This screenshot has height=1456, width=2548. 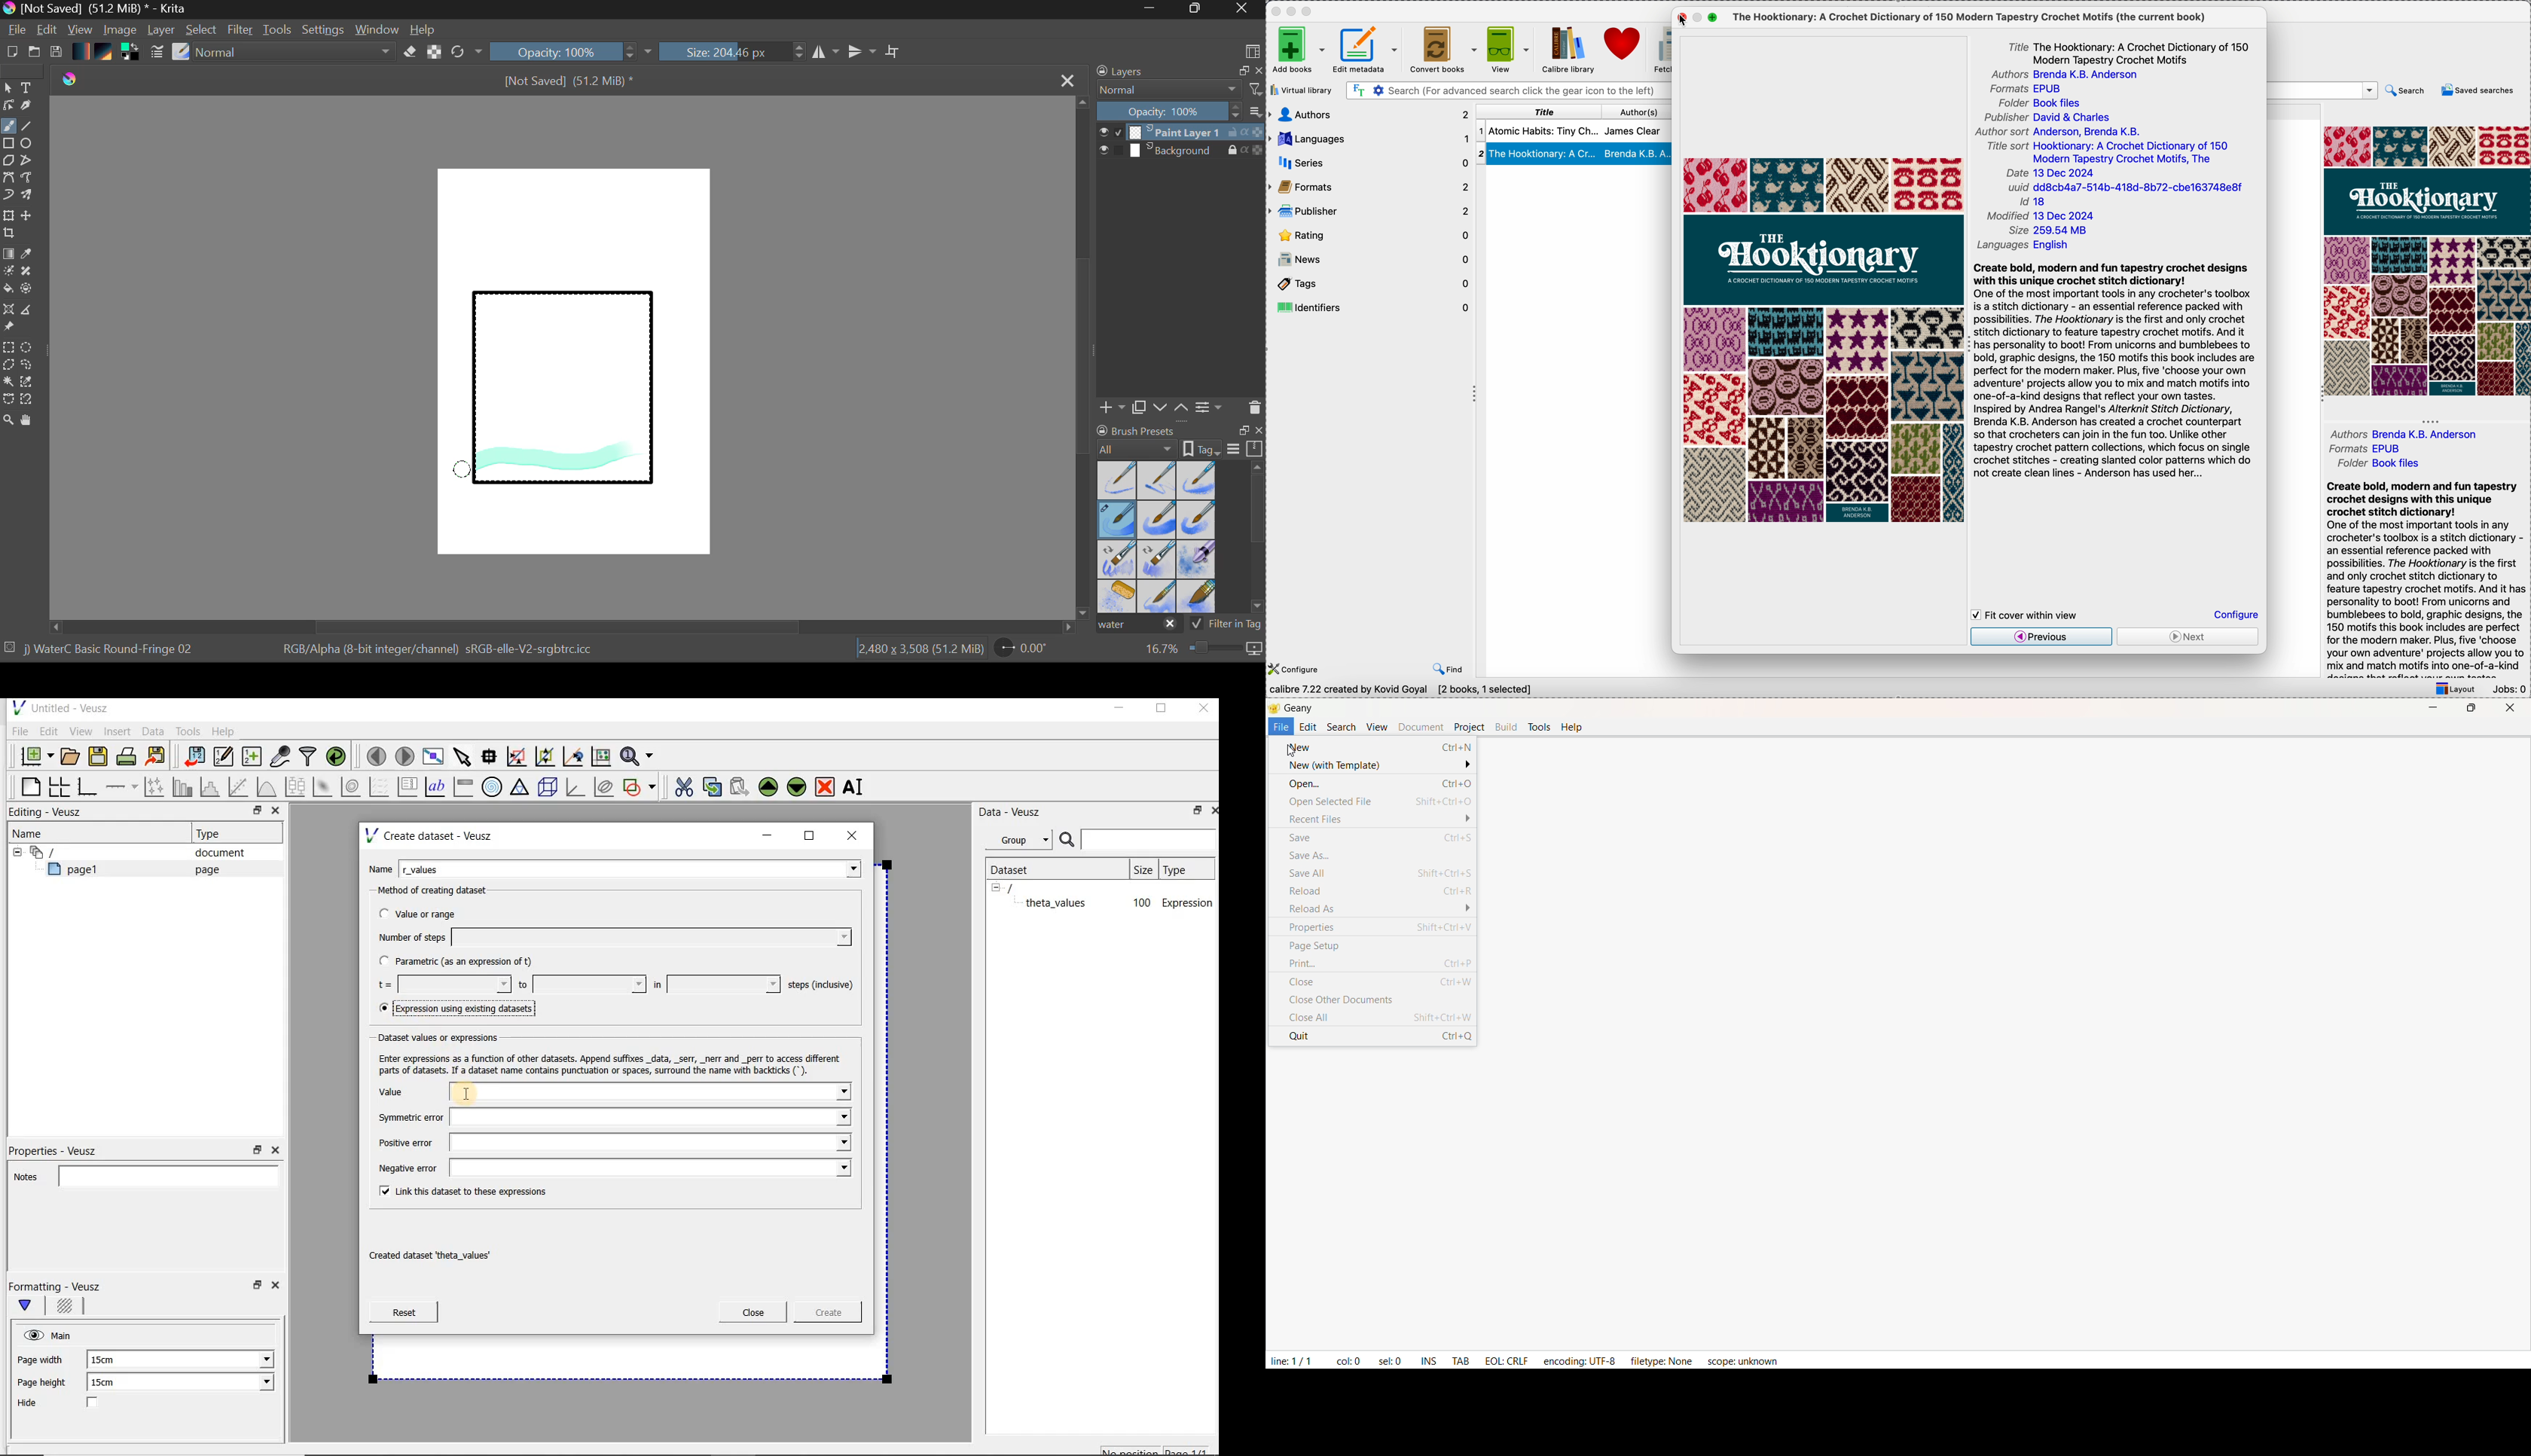 I want to click on Help, so click(x=225, y=731).